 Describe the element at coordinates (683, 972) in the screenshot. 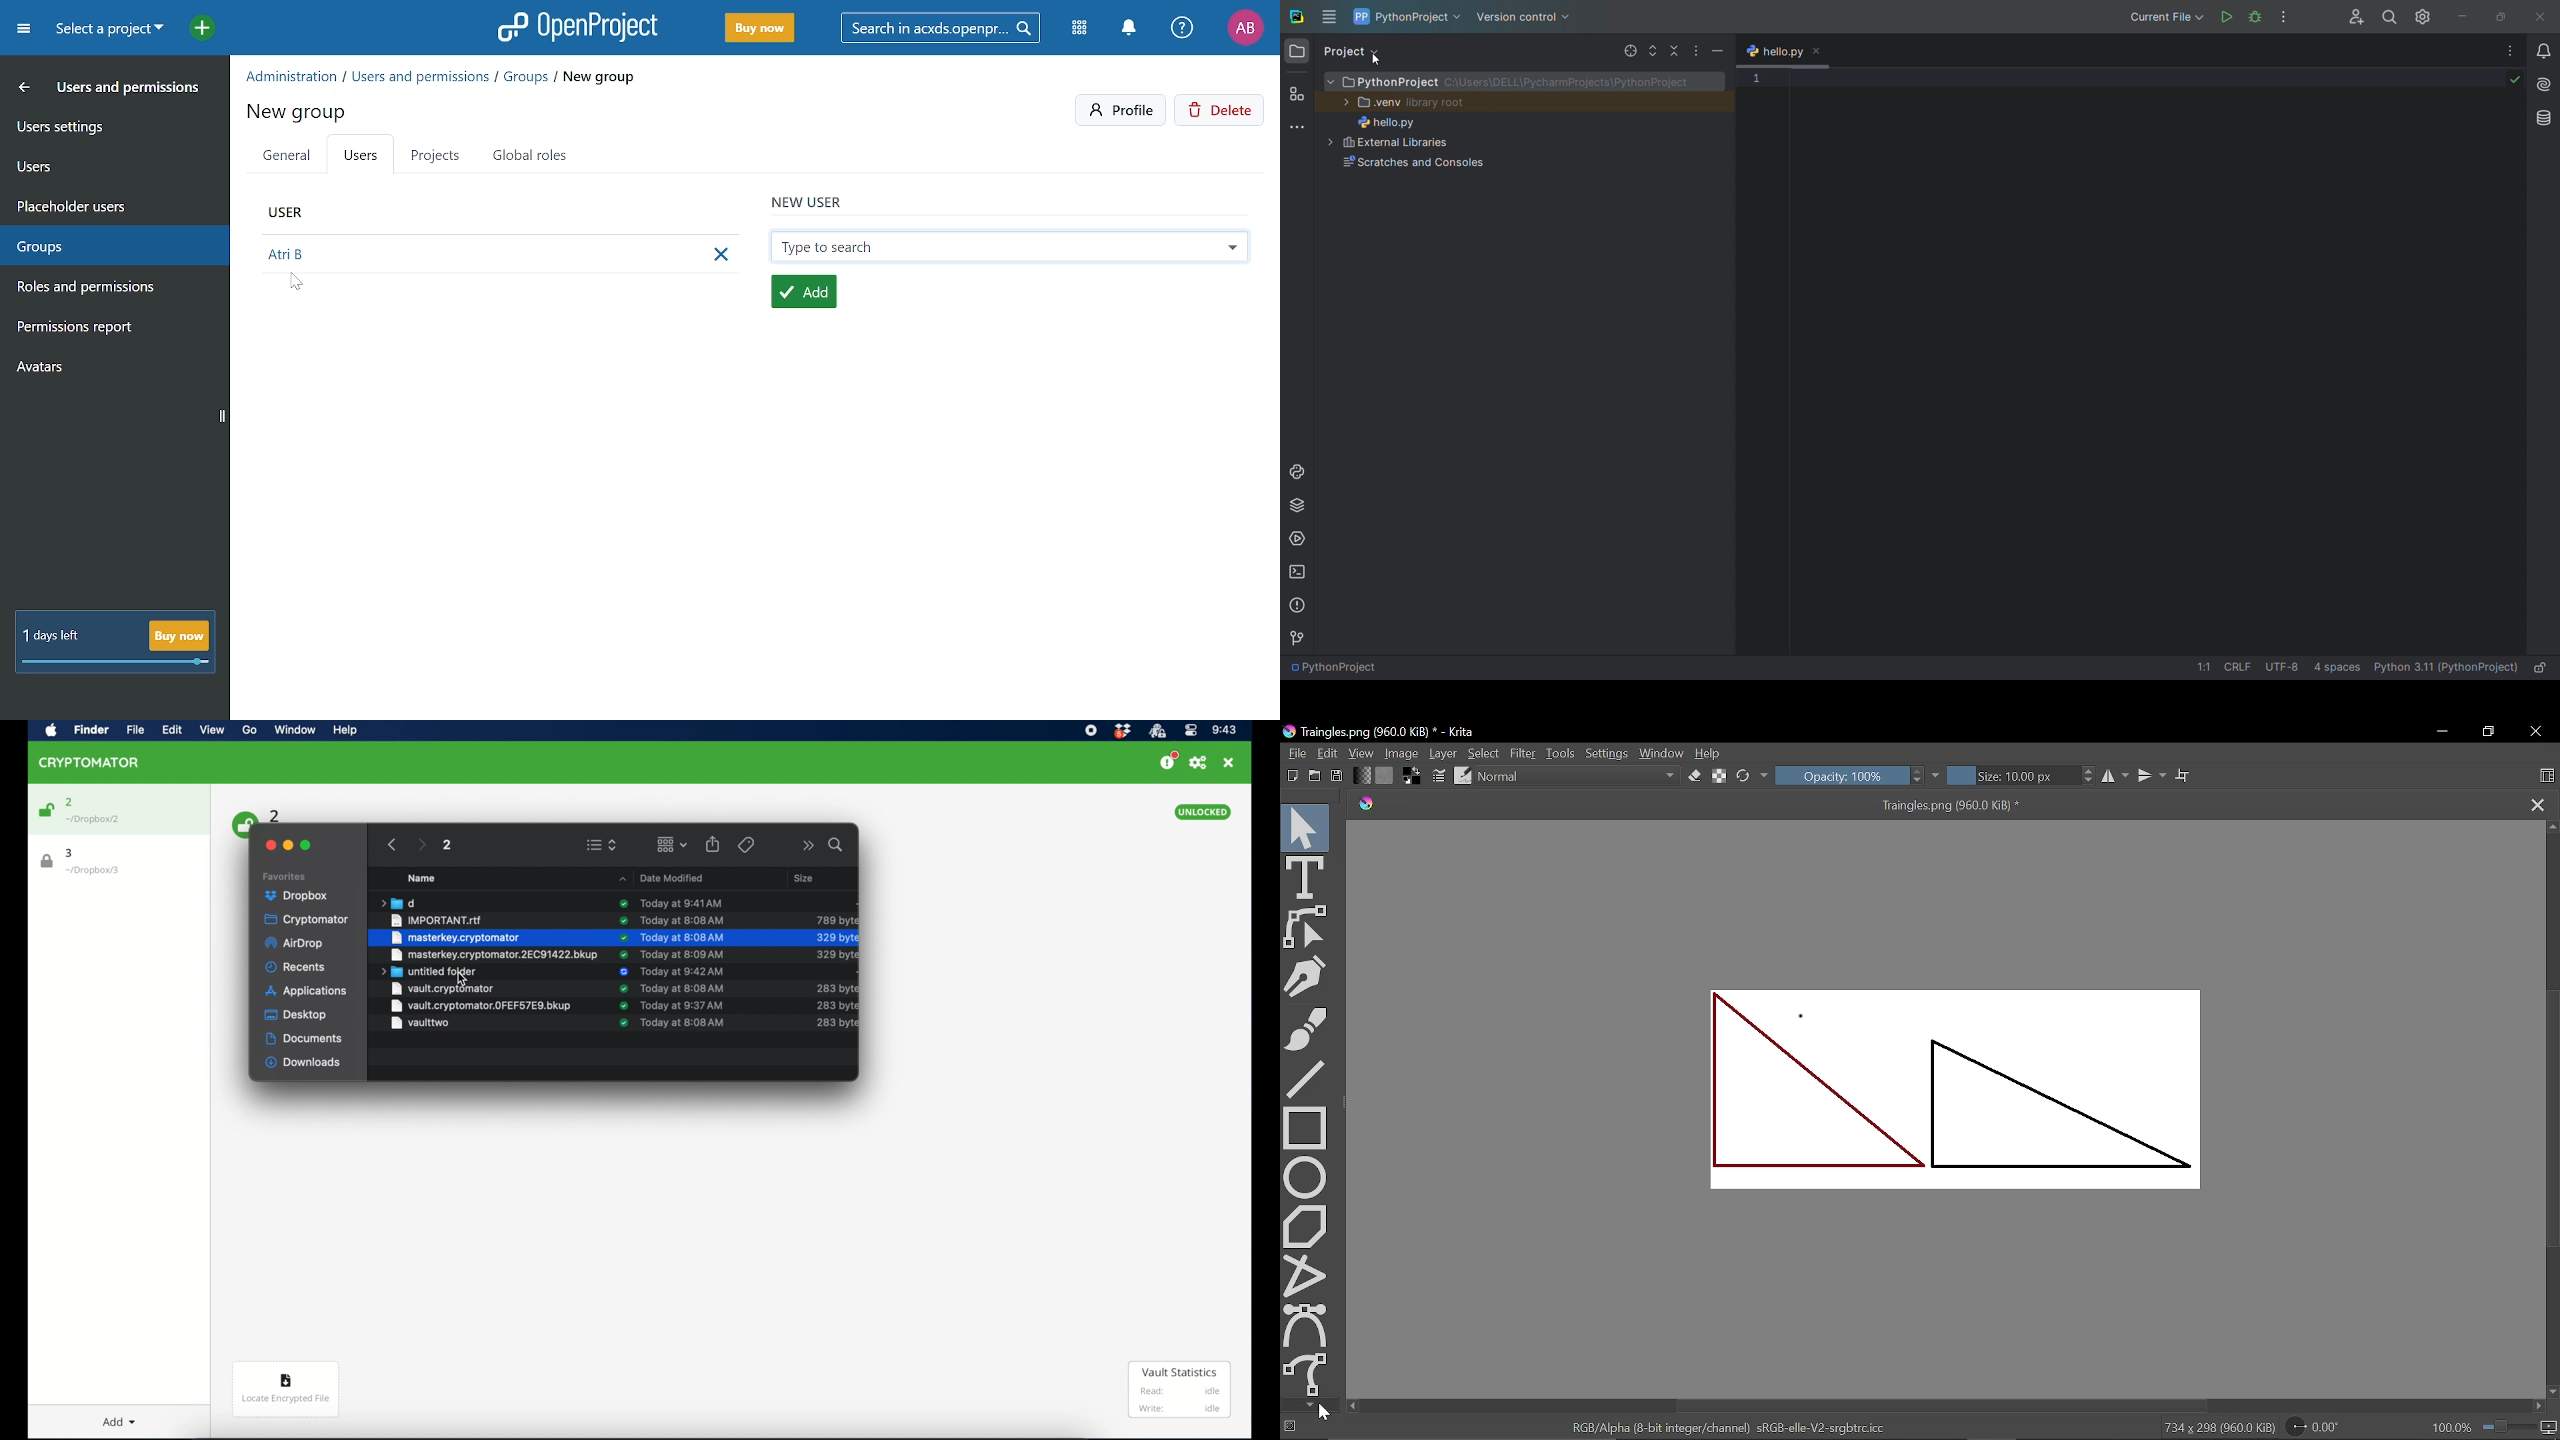

I see `date` at that location.